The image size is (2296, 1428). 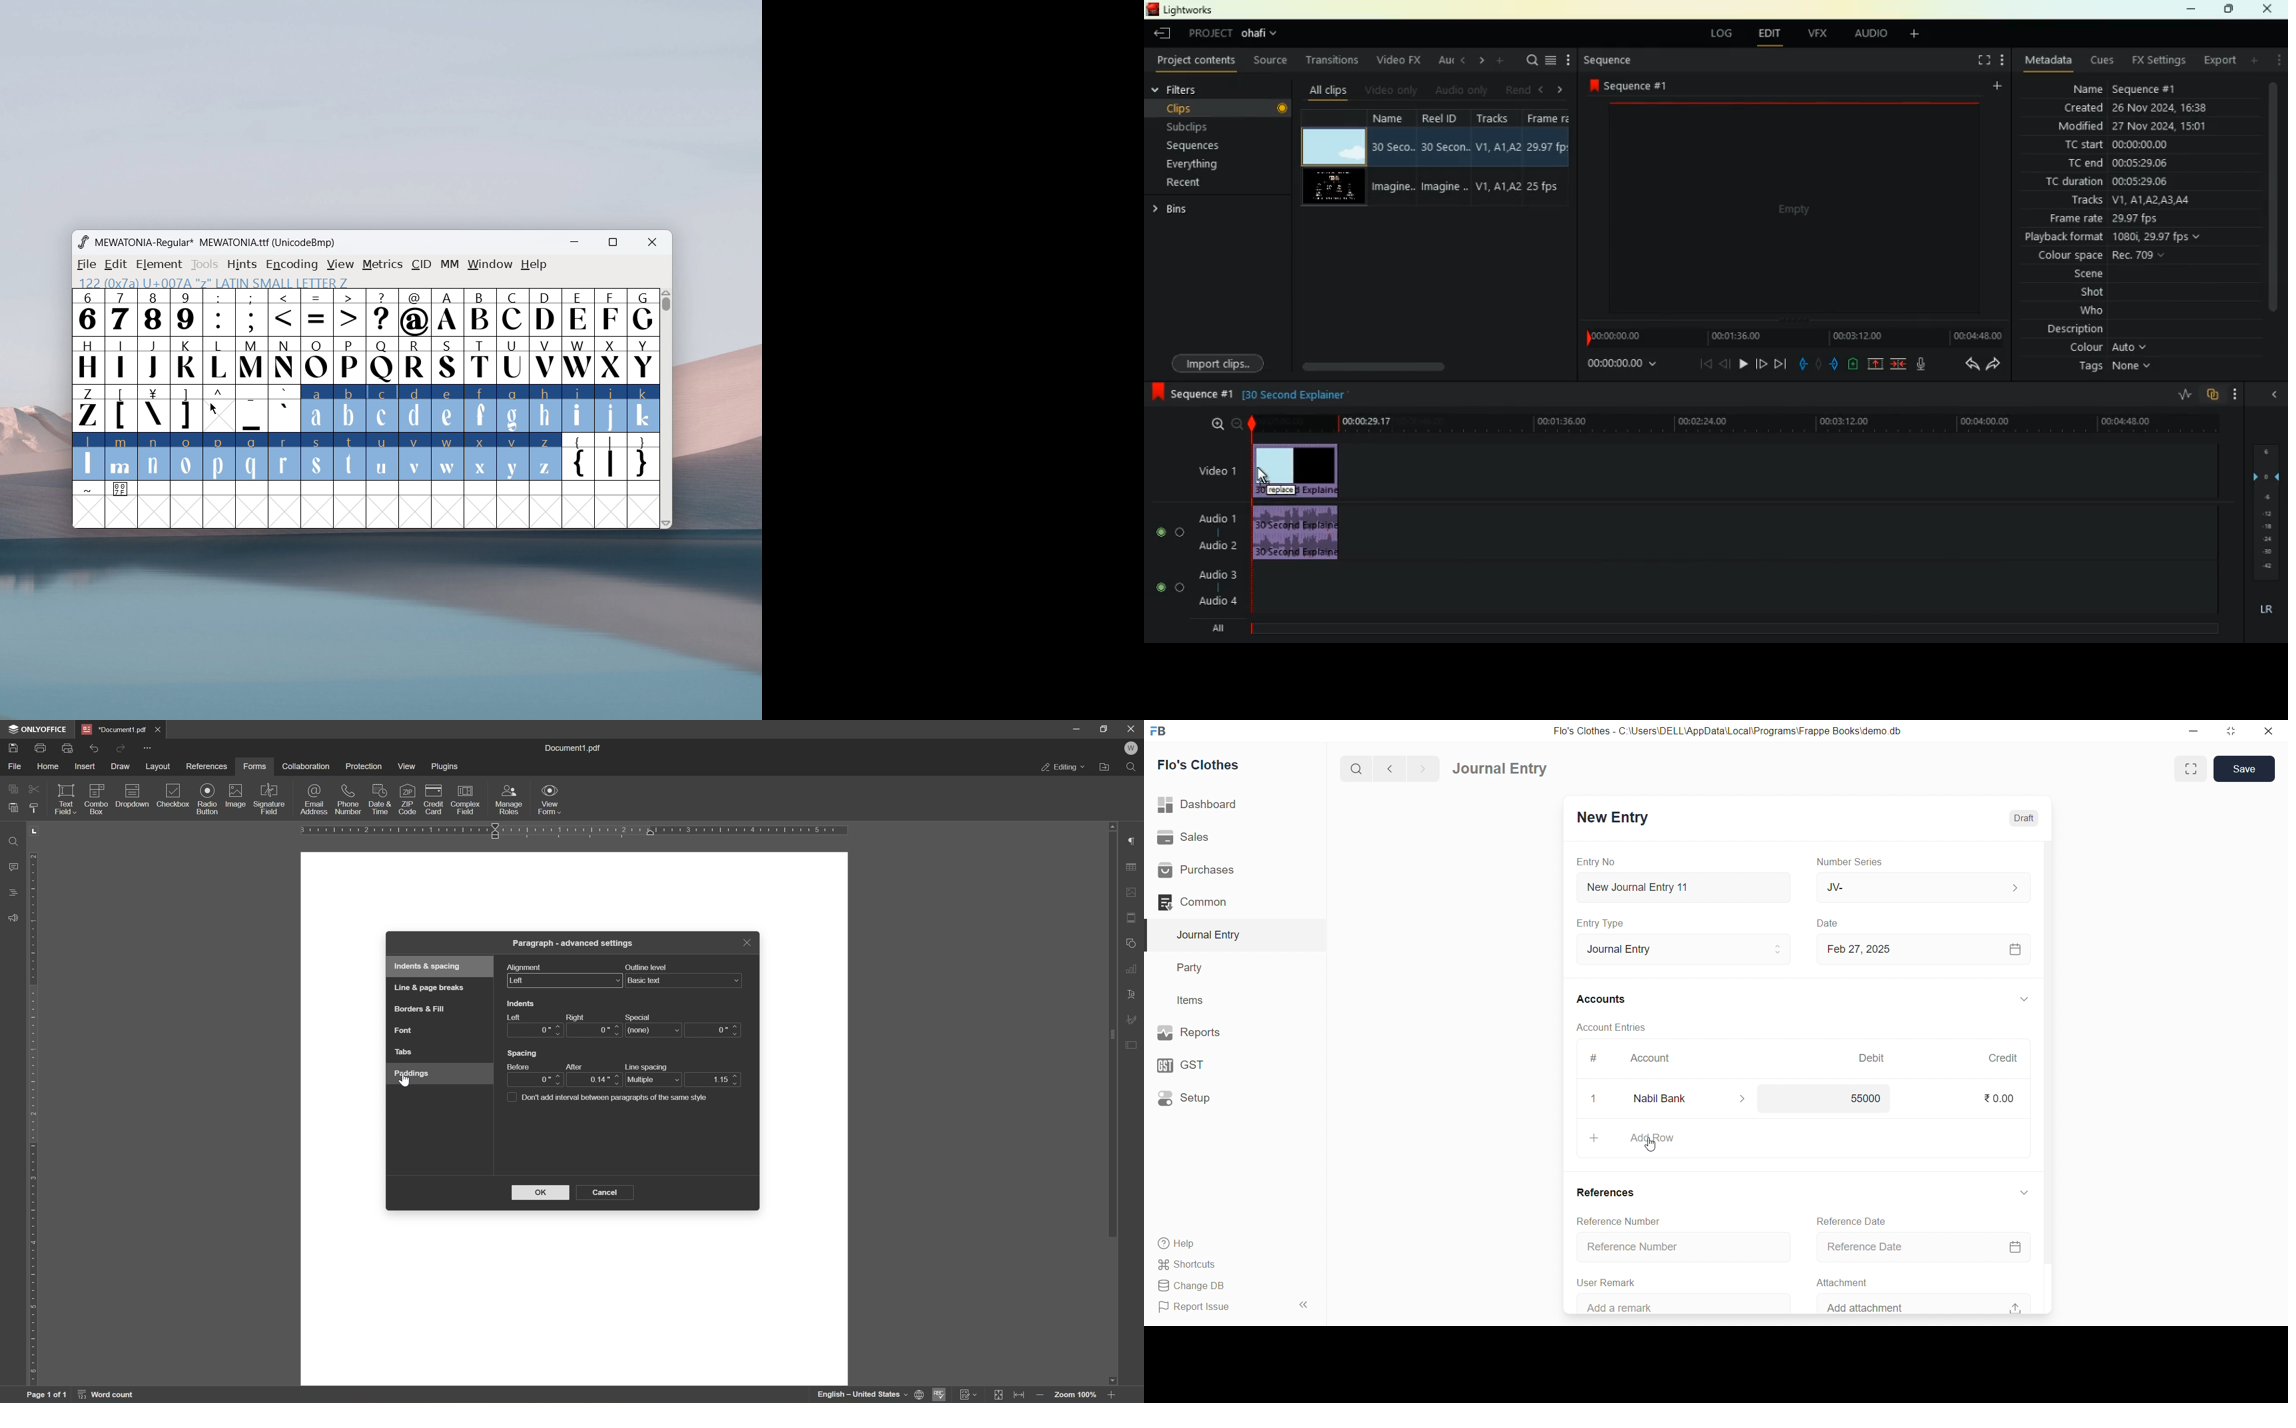 What do you see at coordinates (2001, 1098) in the screenshot?
I see `₹0.00` at bounding box center [2001, 1098].